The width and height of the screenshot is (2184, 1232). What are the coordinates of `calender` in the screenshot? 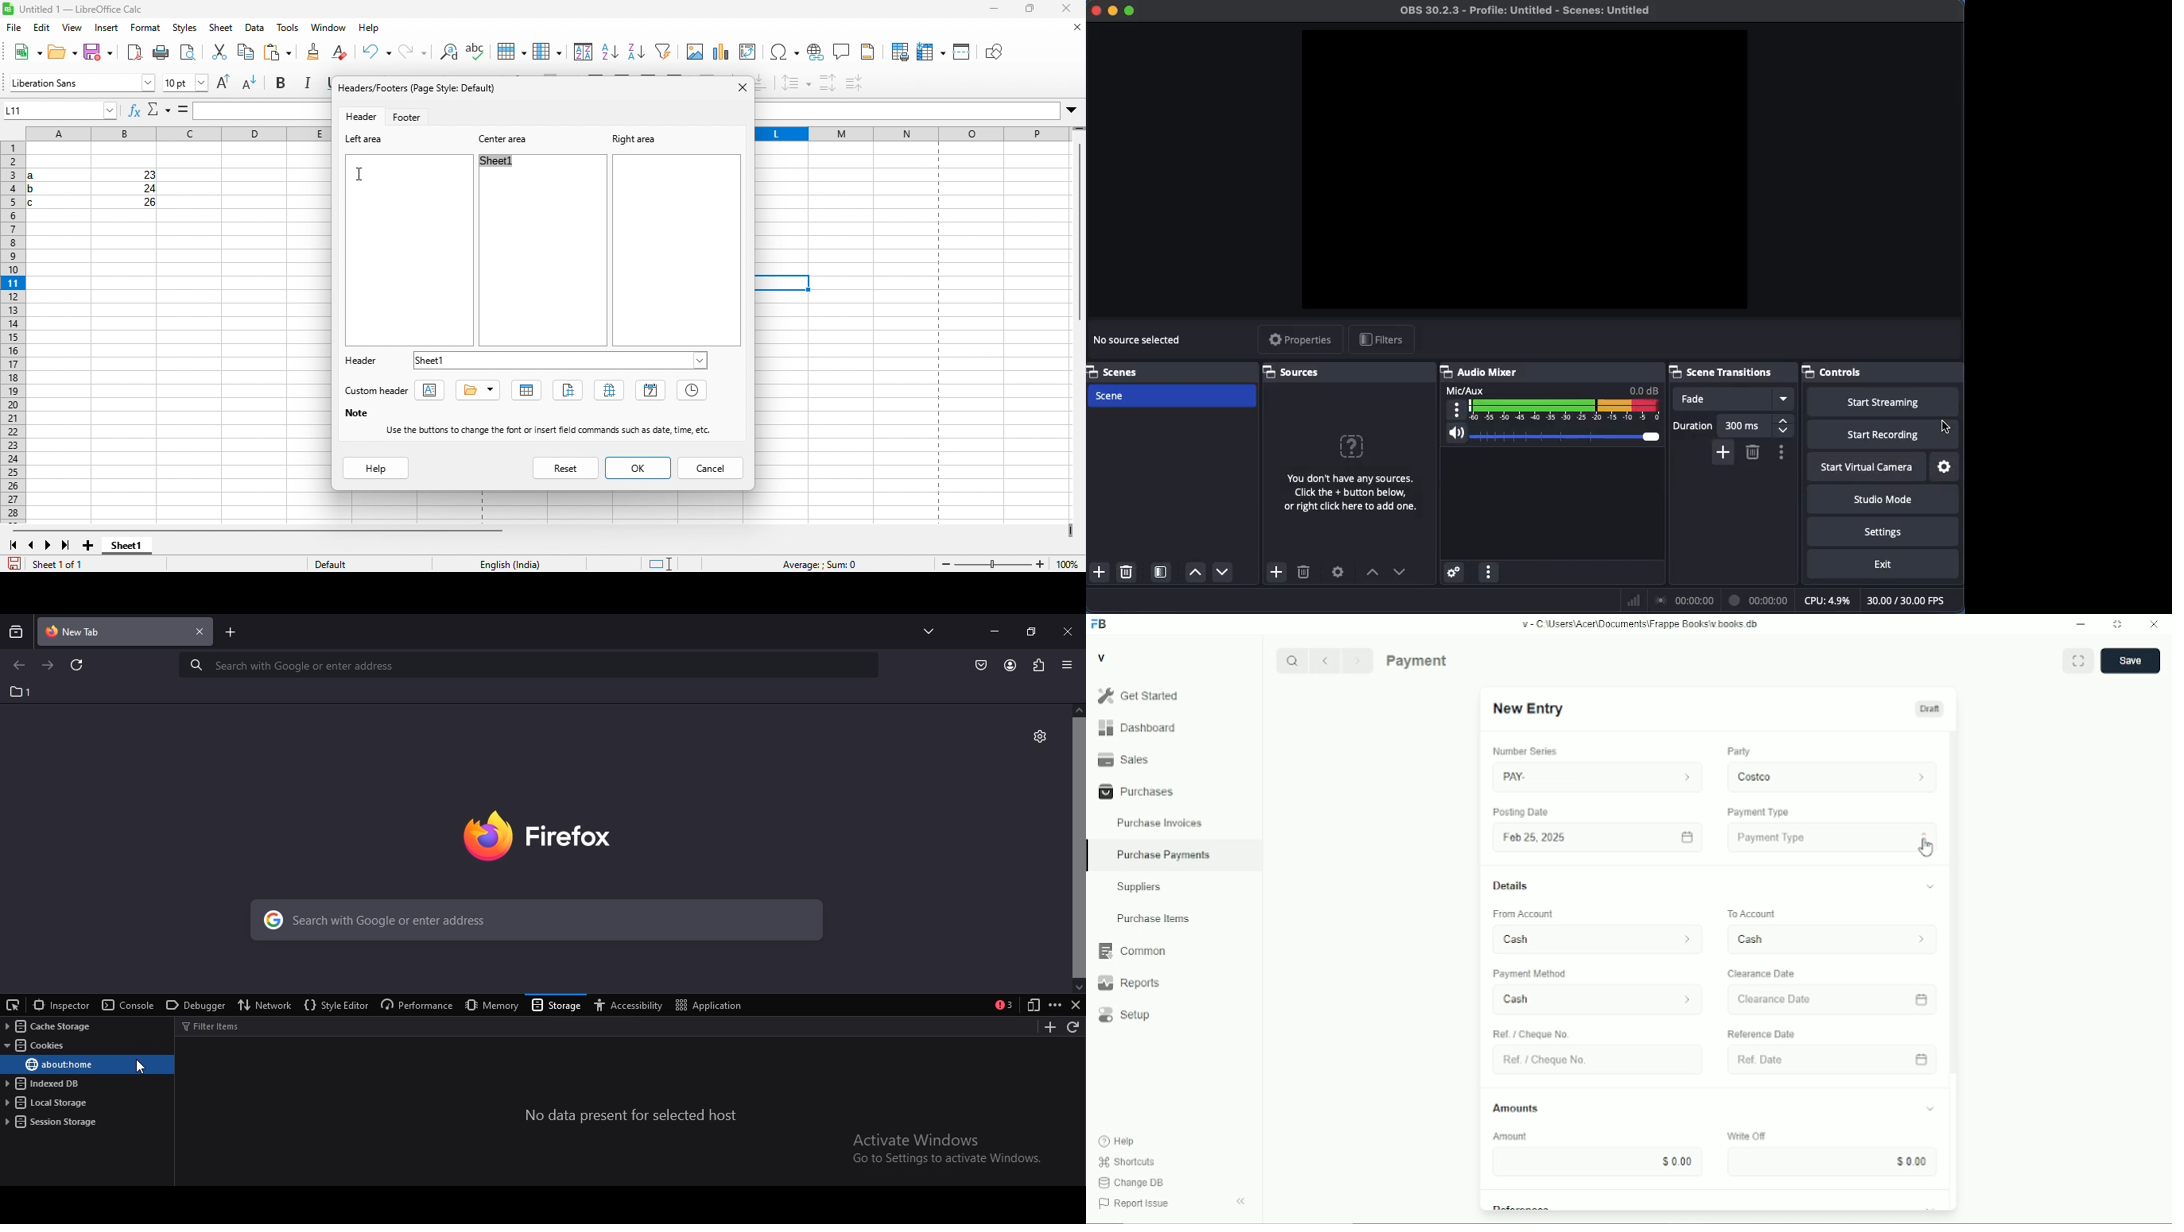 It's located at (1924, 998).